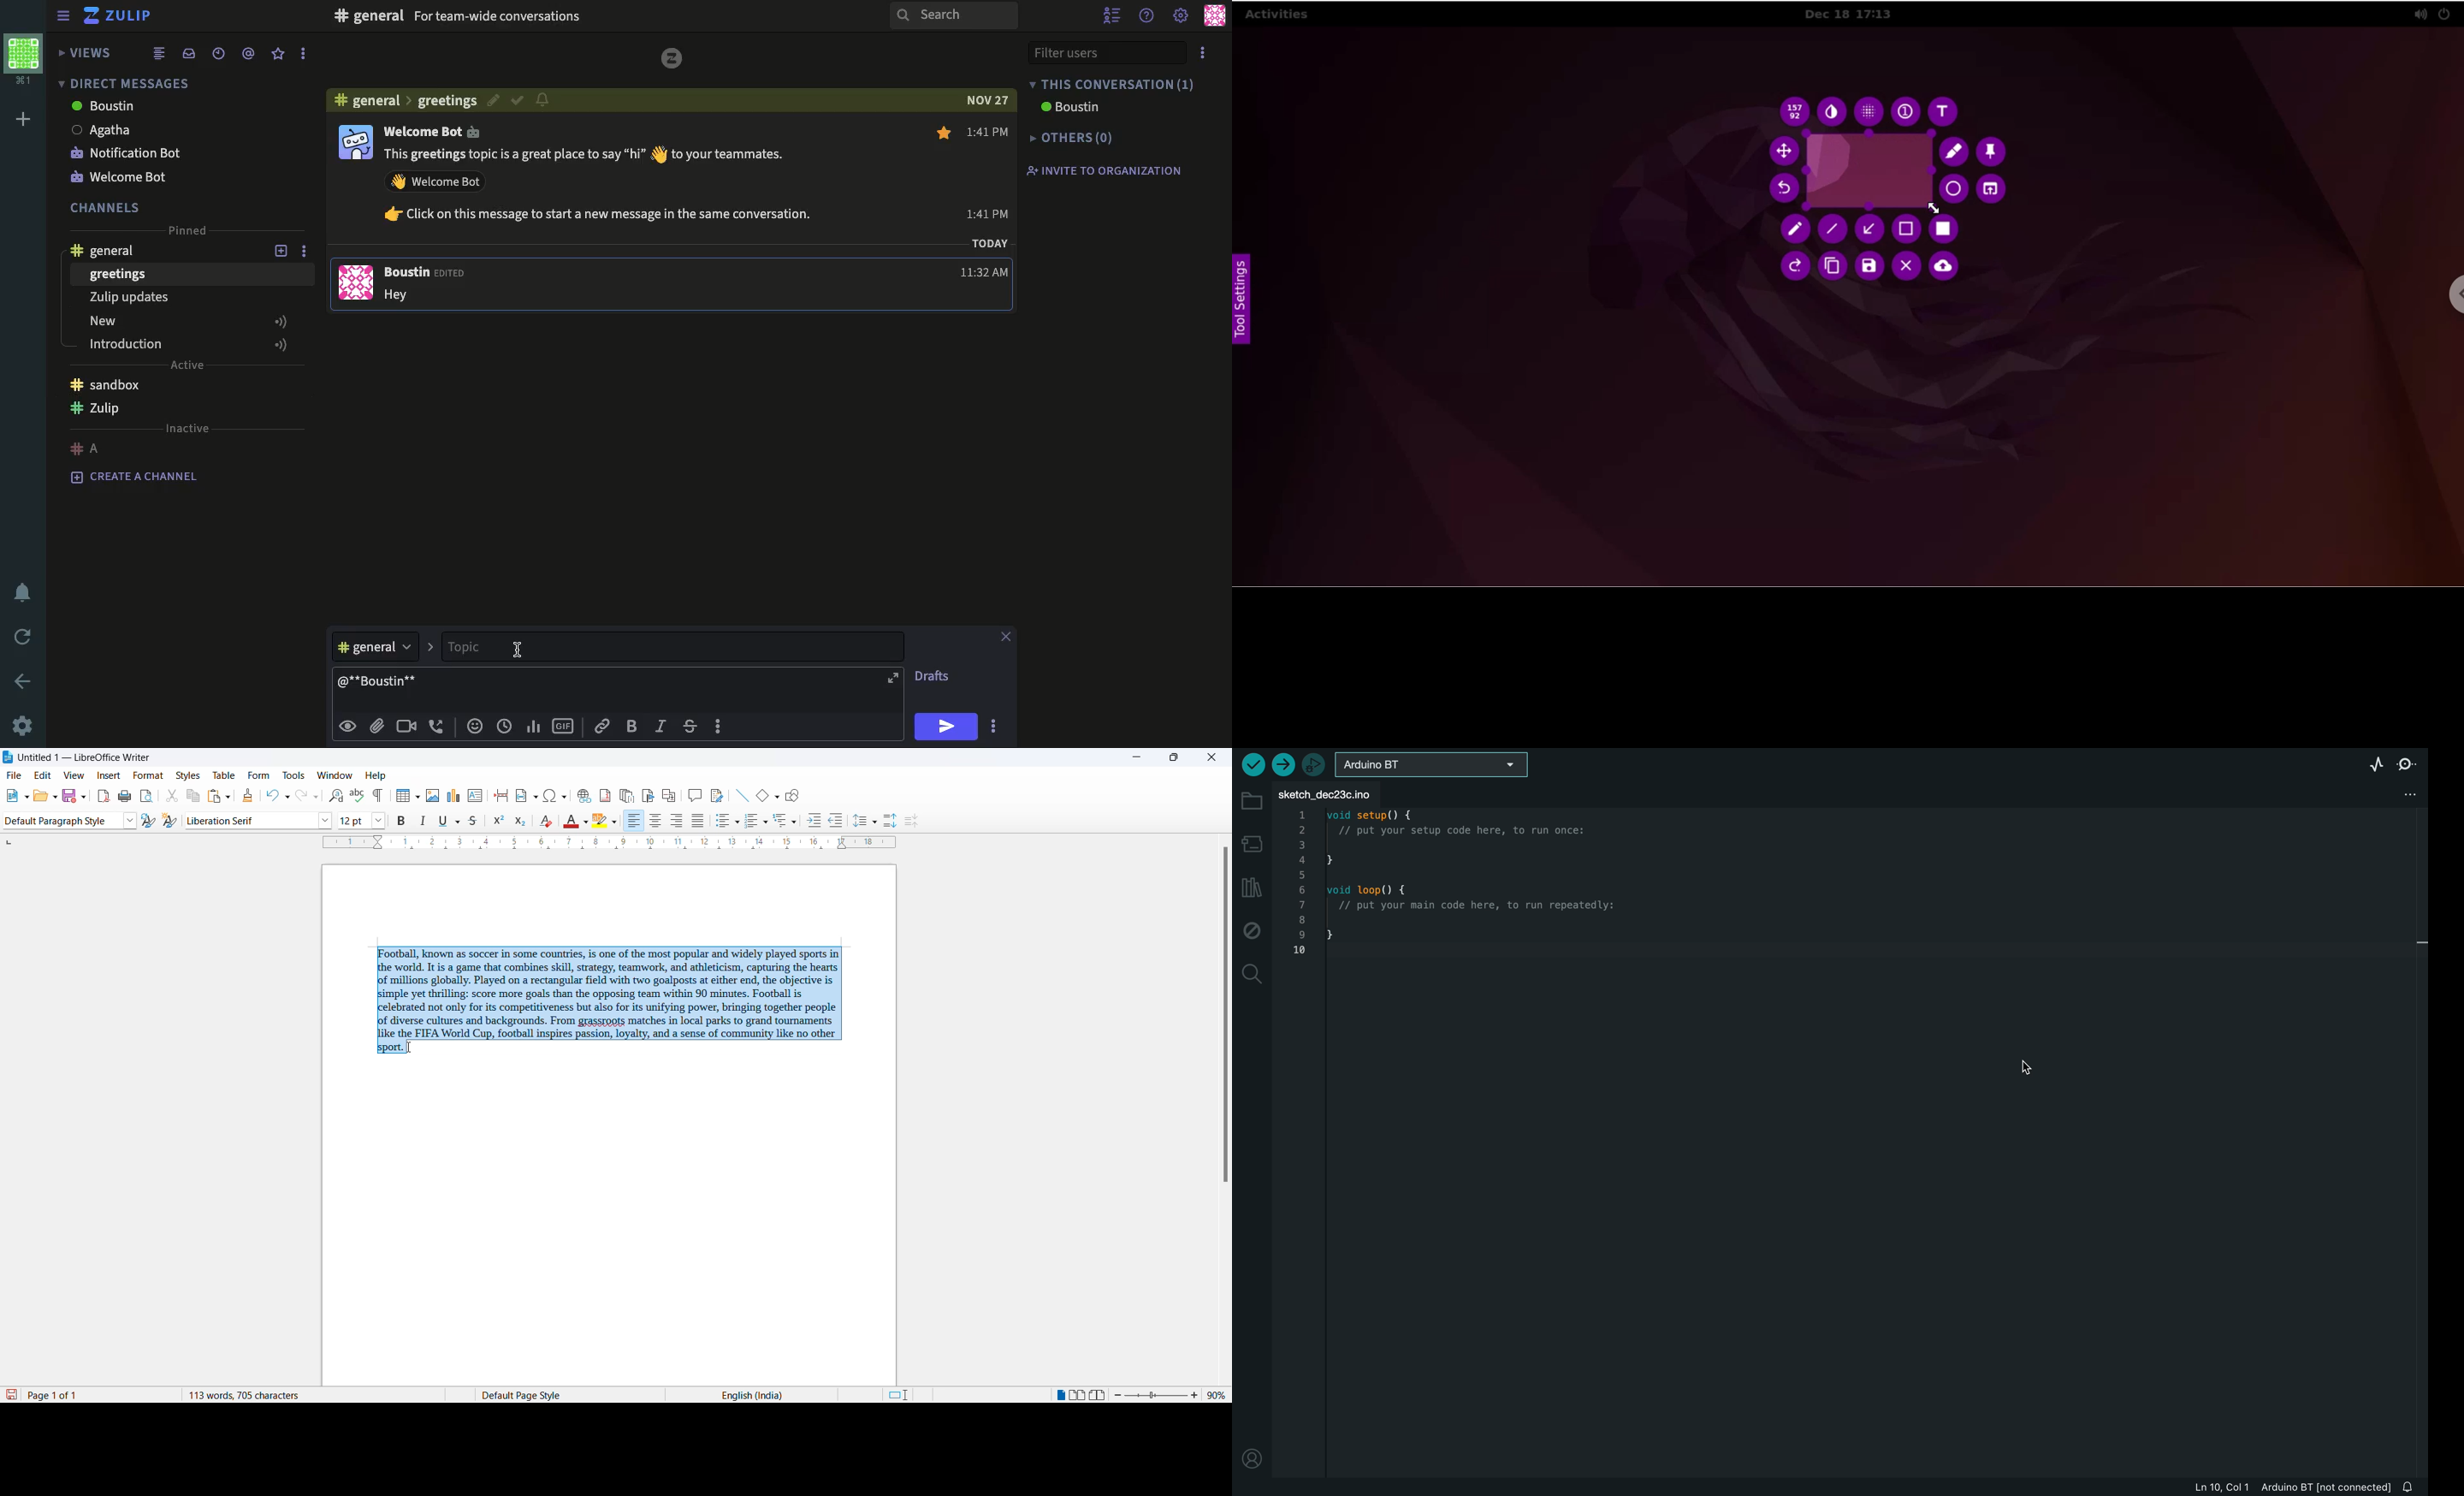 The width and height of the screenshot is (2464, 1512). I want to click on zoom percentage, so click(1218, 1394).